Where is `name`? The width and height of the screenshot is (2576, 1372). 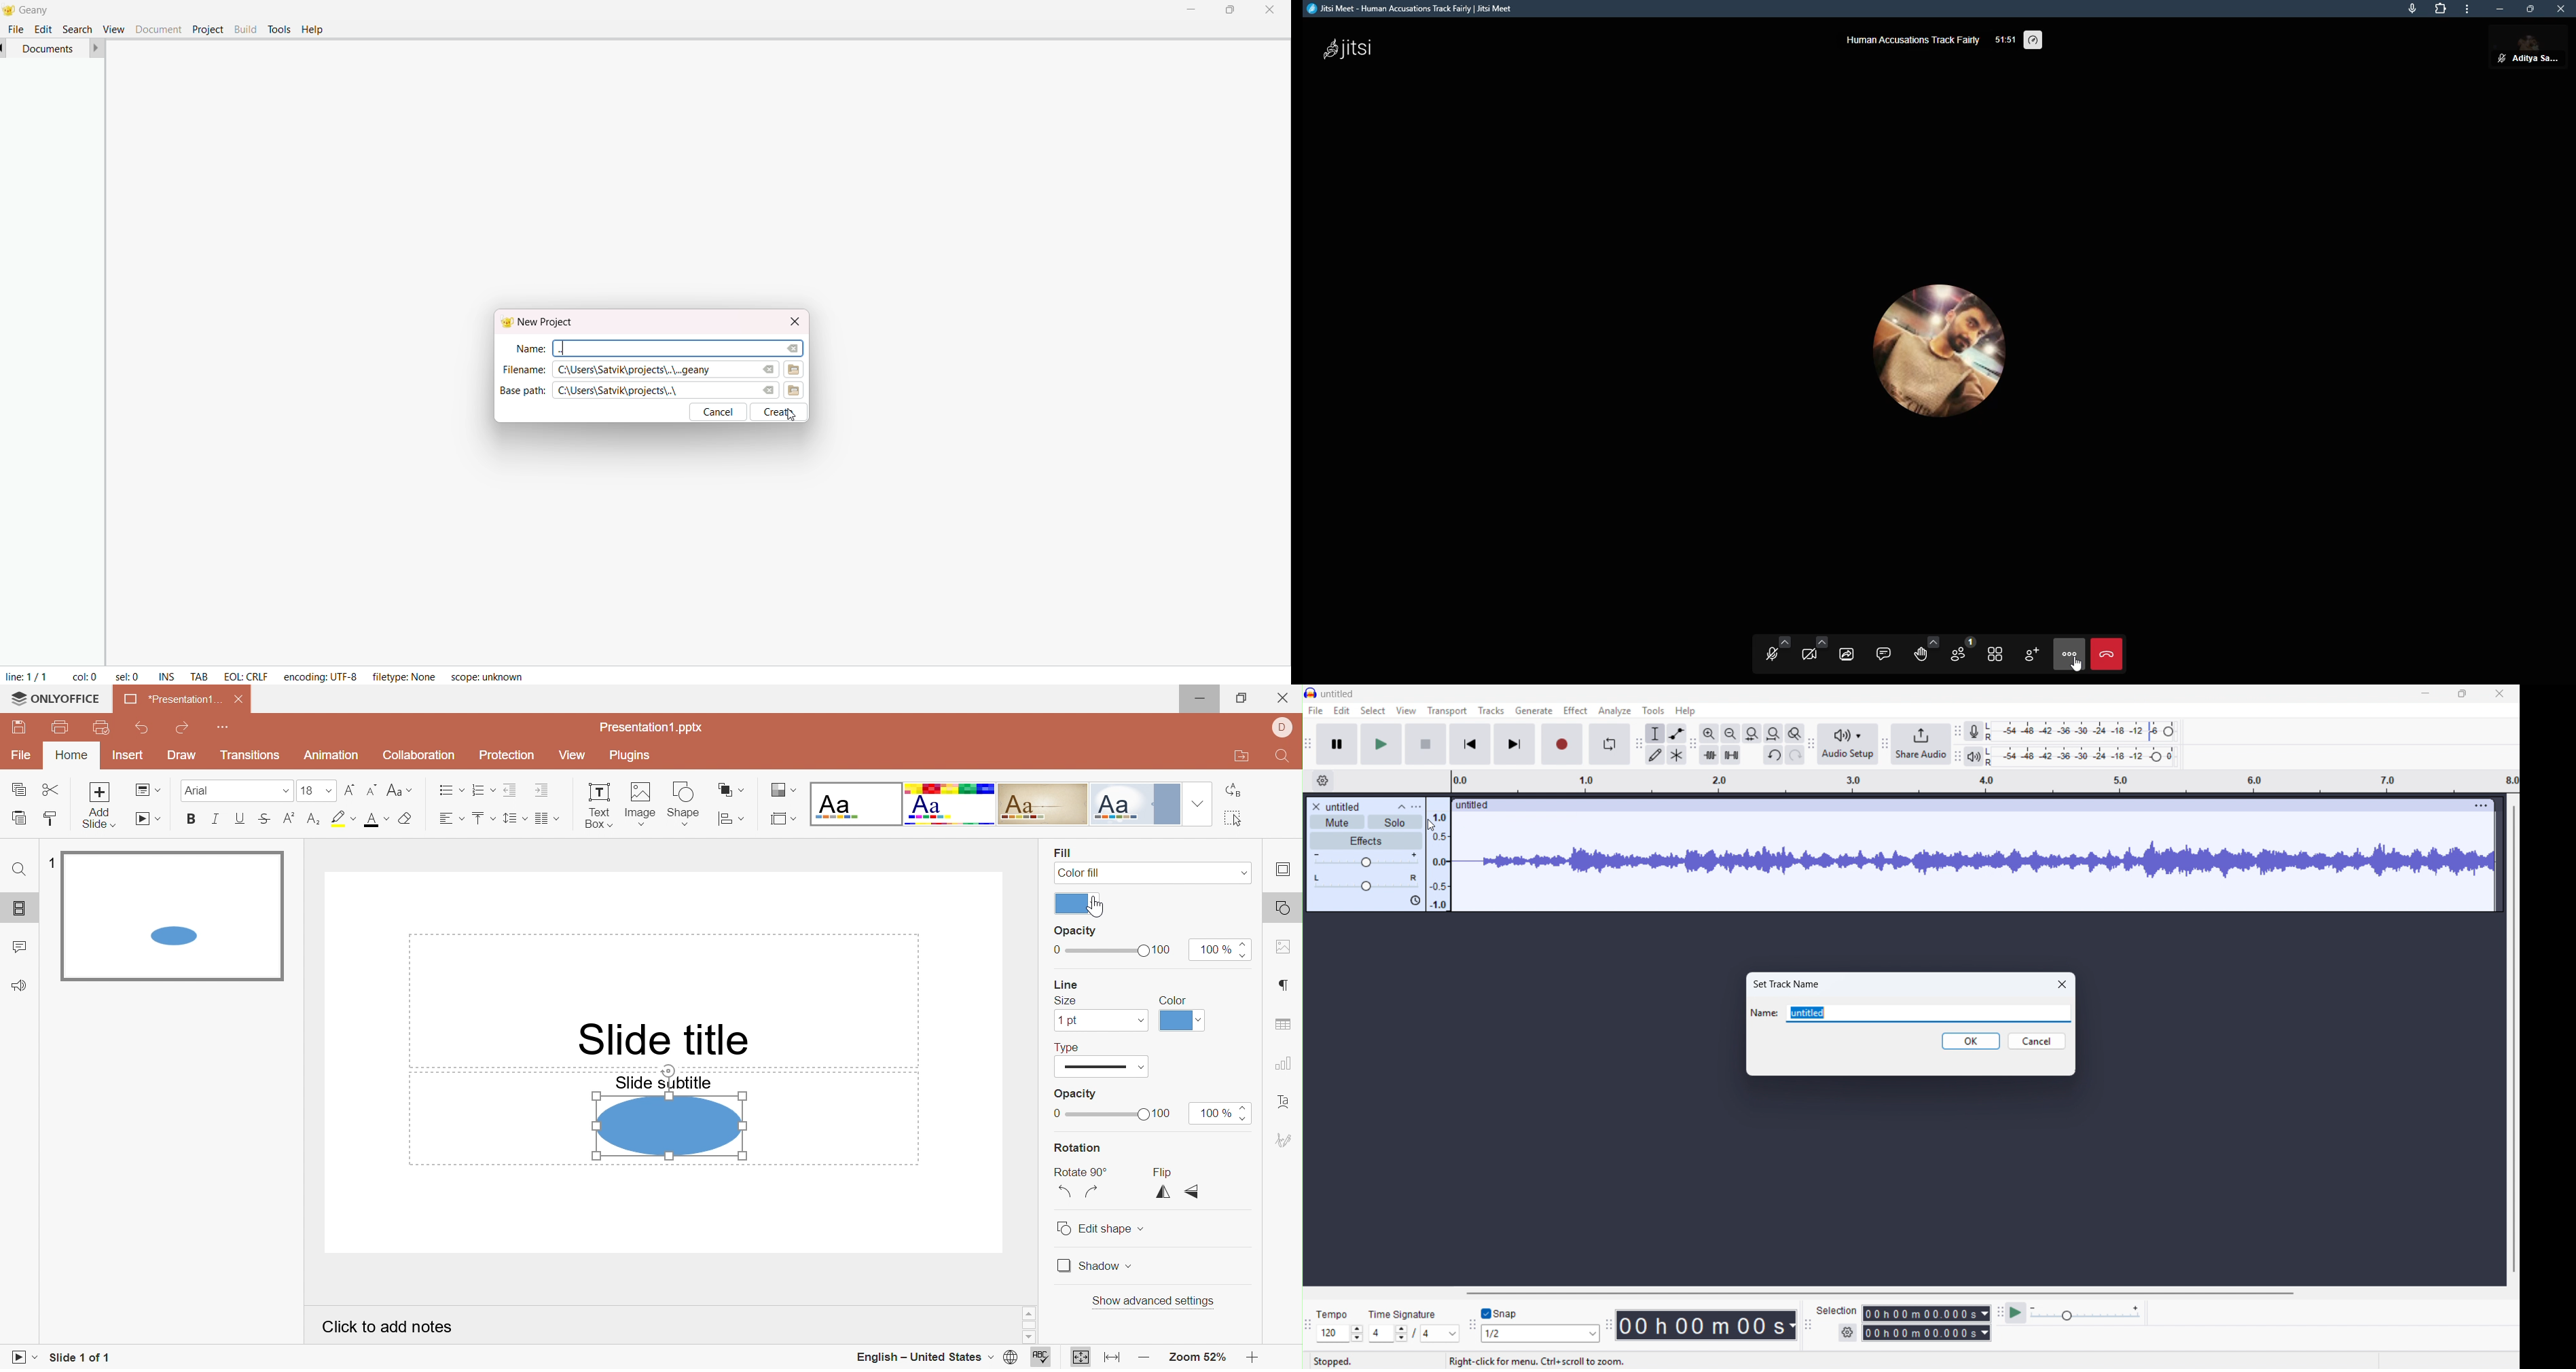 name is located at coordinates (529, 347).